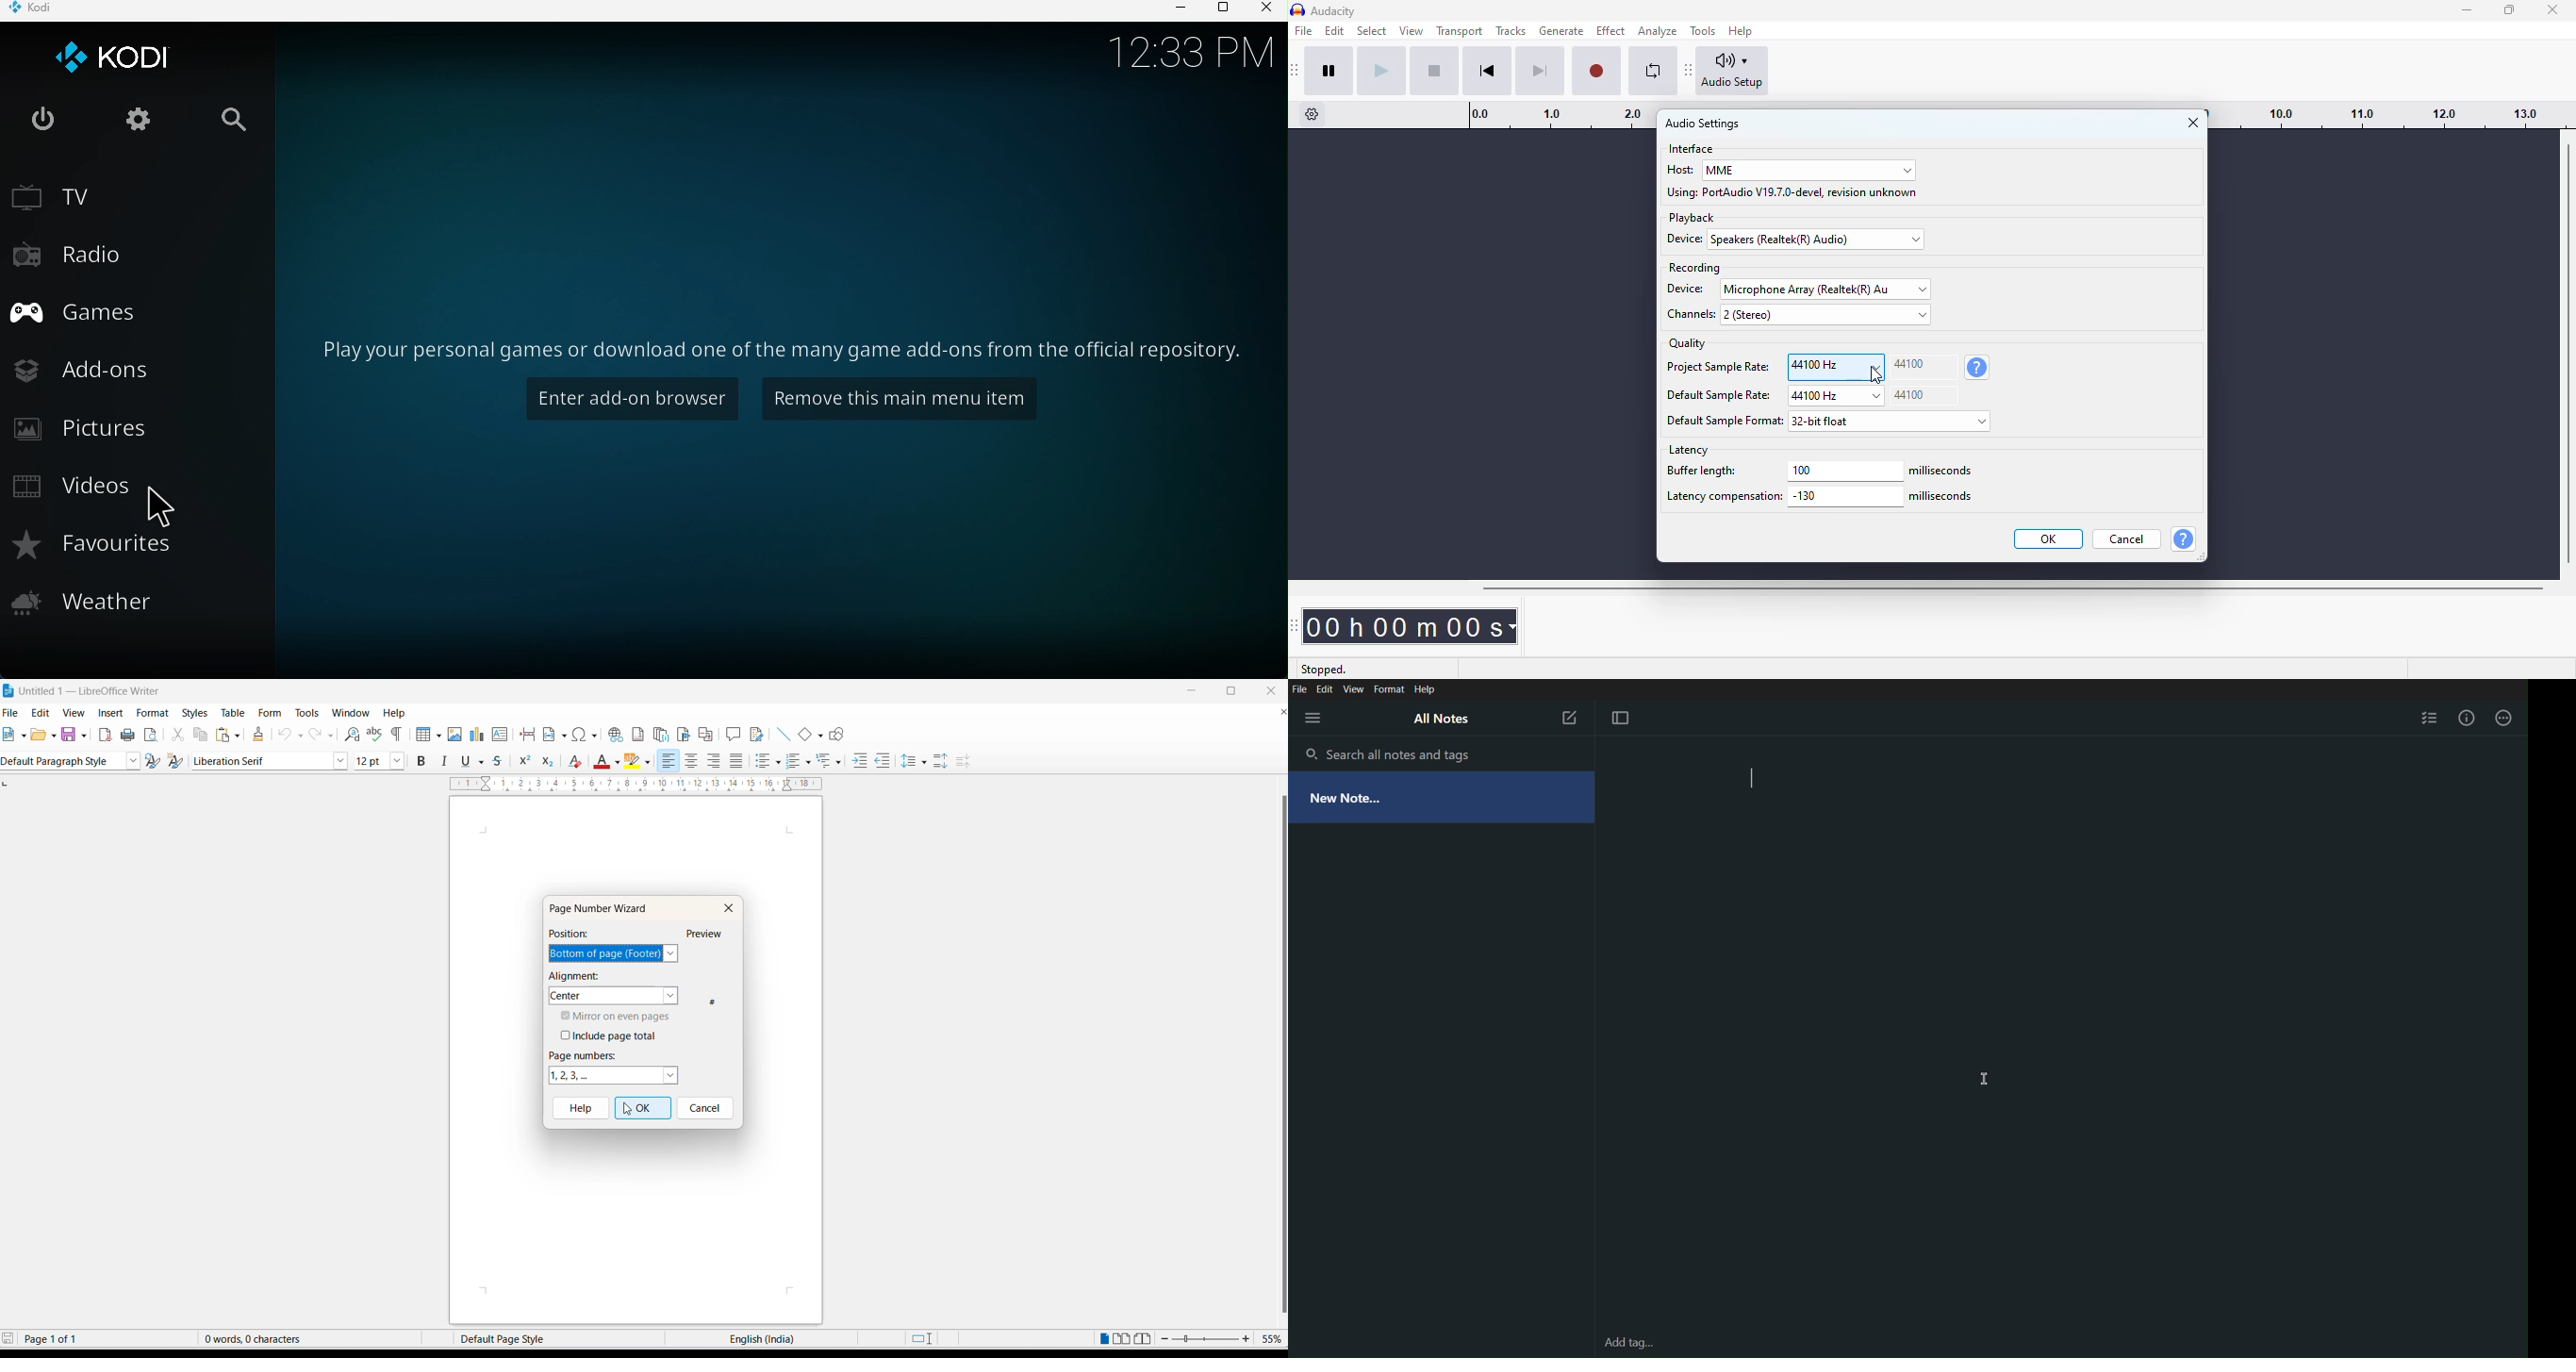 The image size is (2576, 1372). I want to click on playback, so click(1692, 218).